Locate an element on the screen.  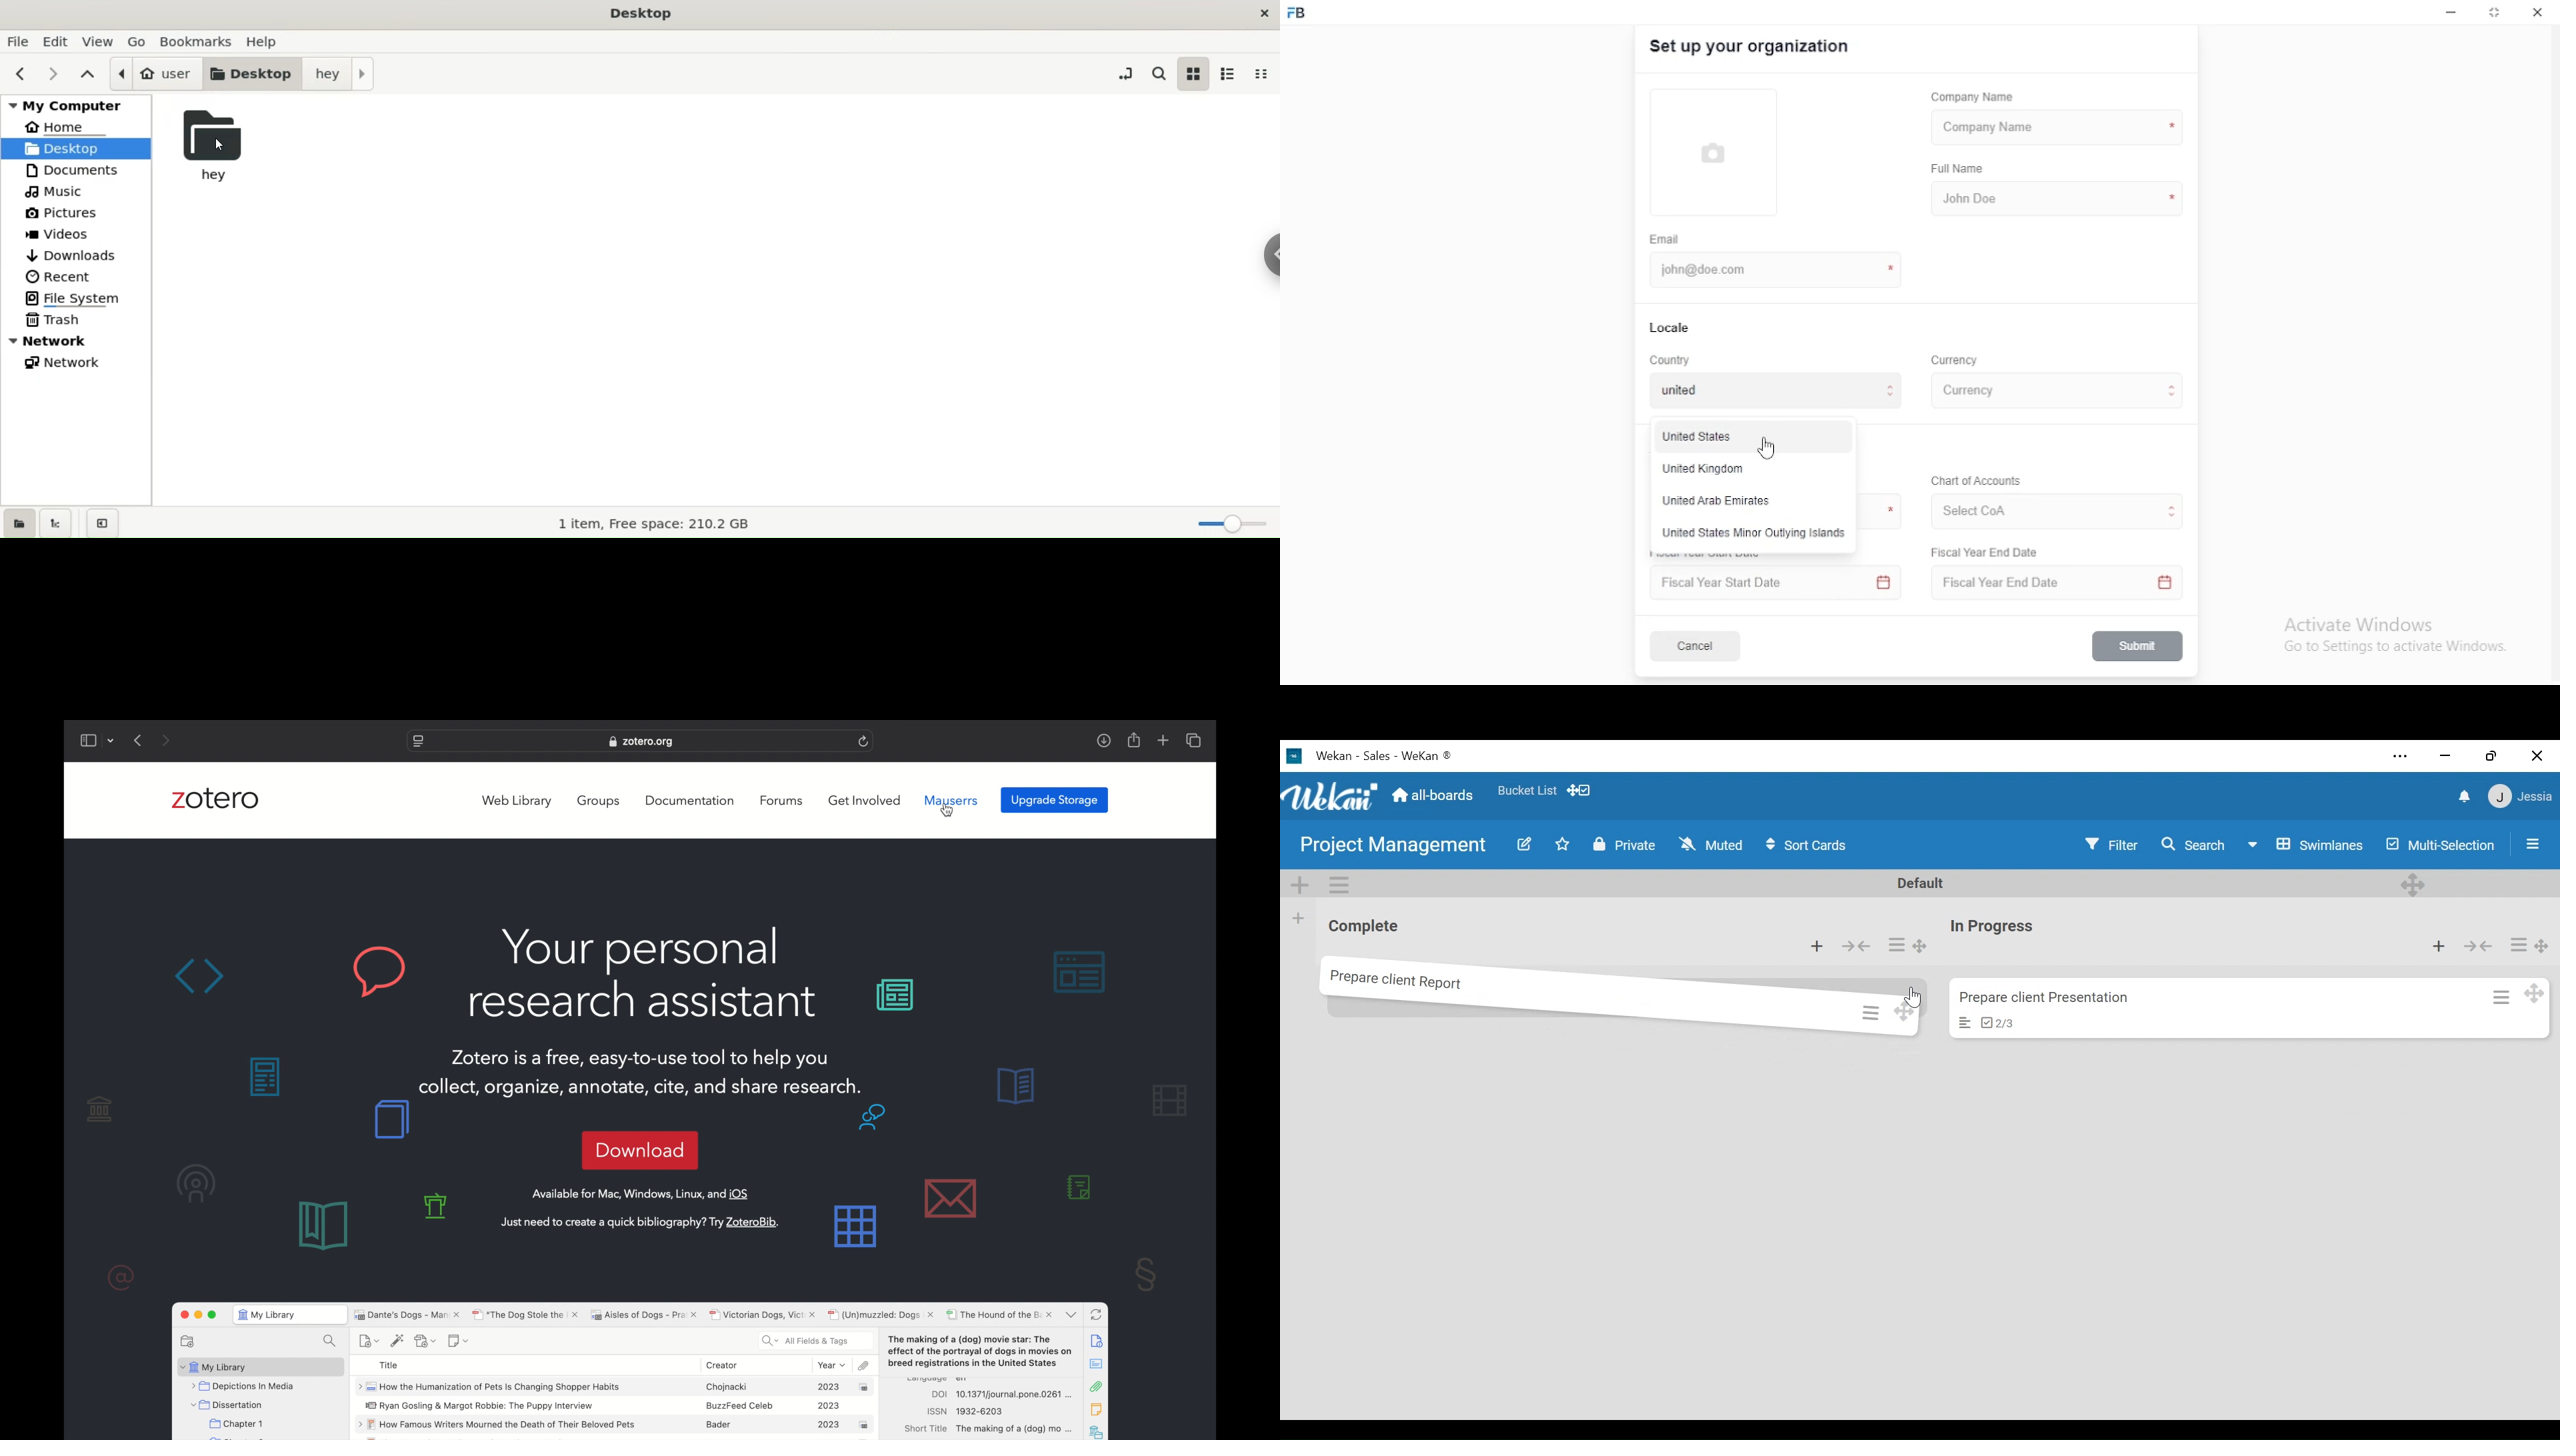
submit is located at coordinates (2139, 646).